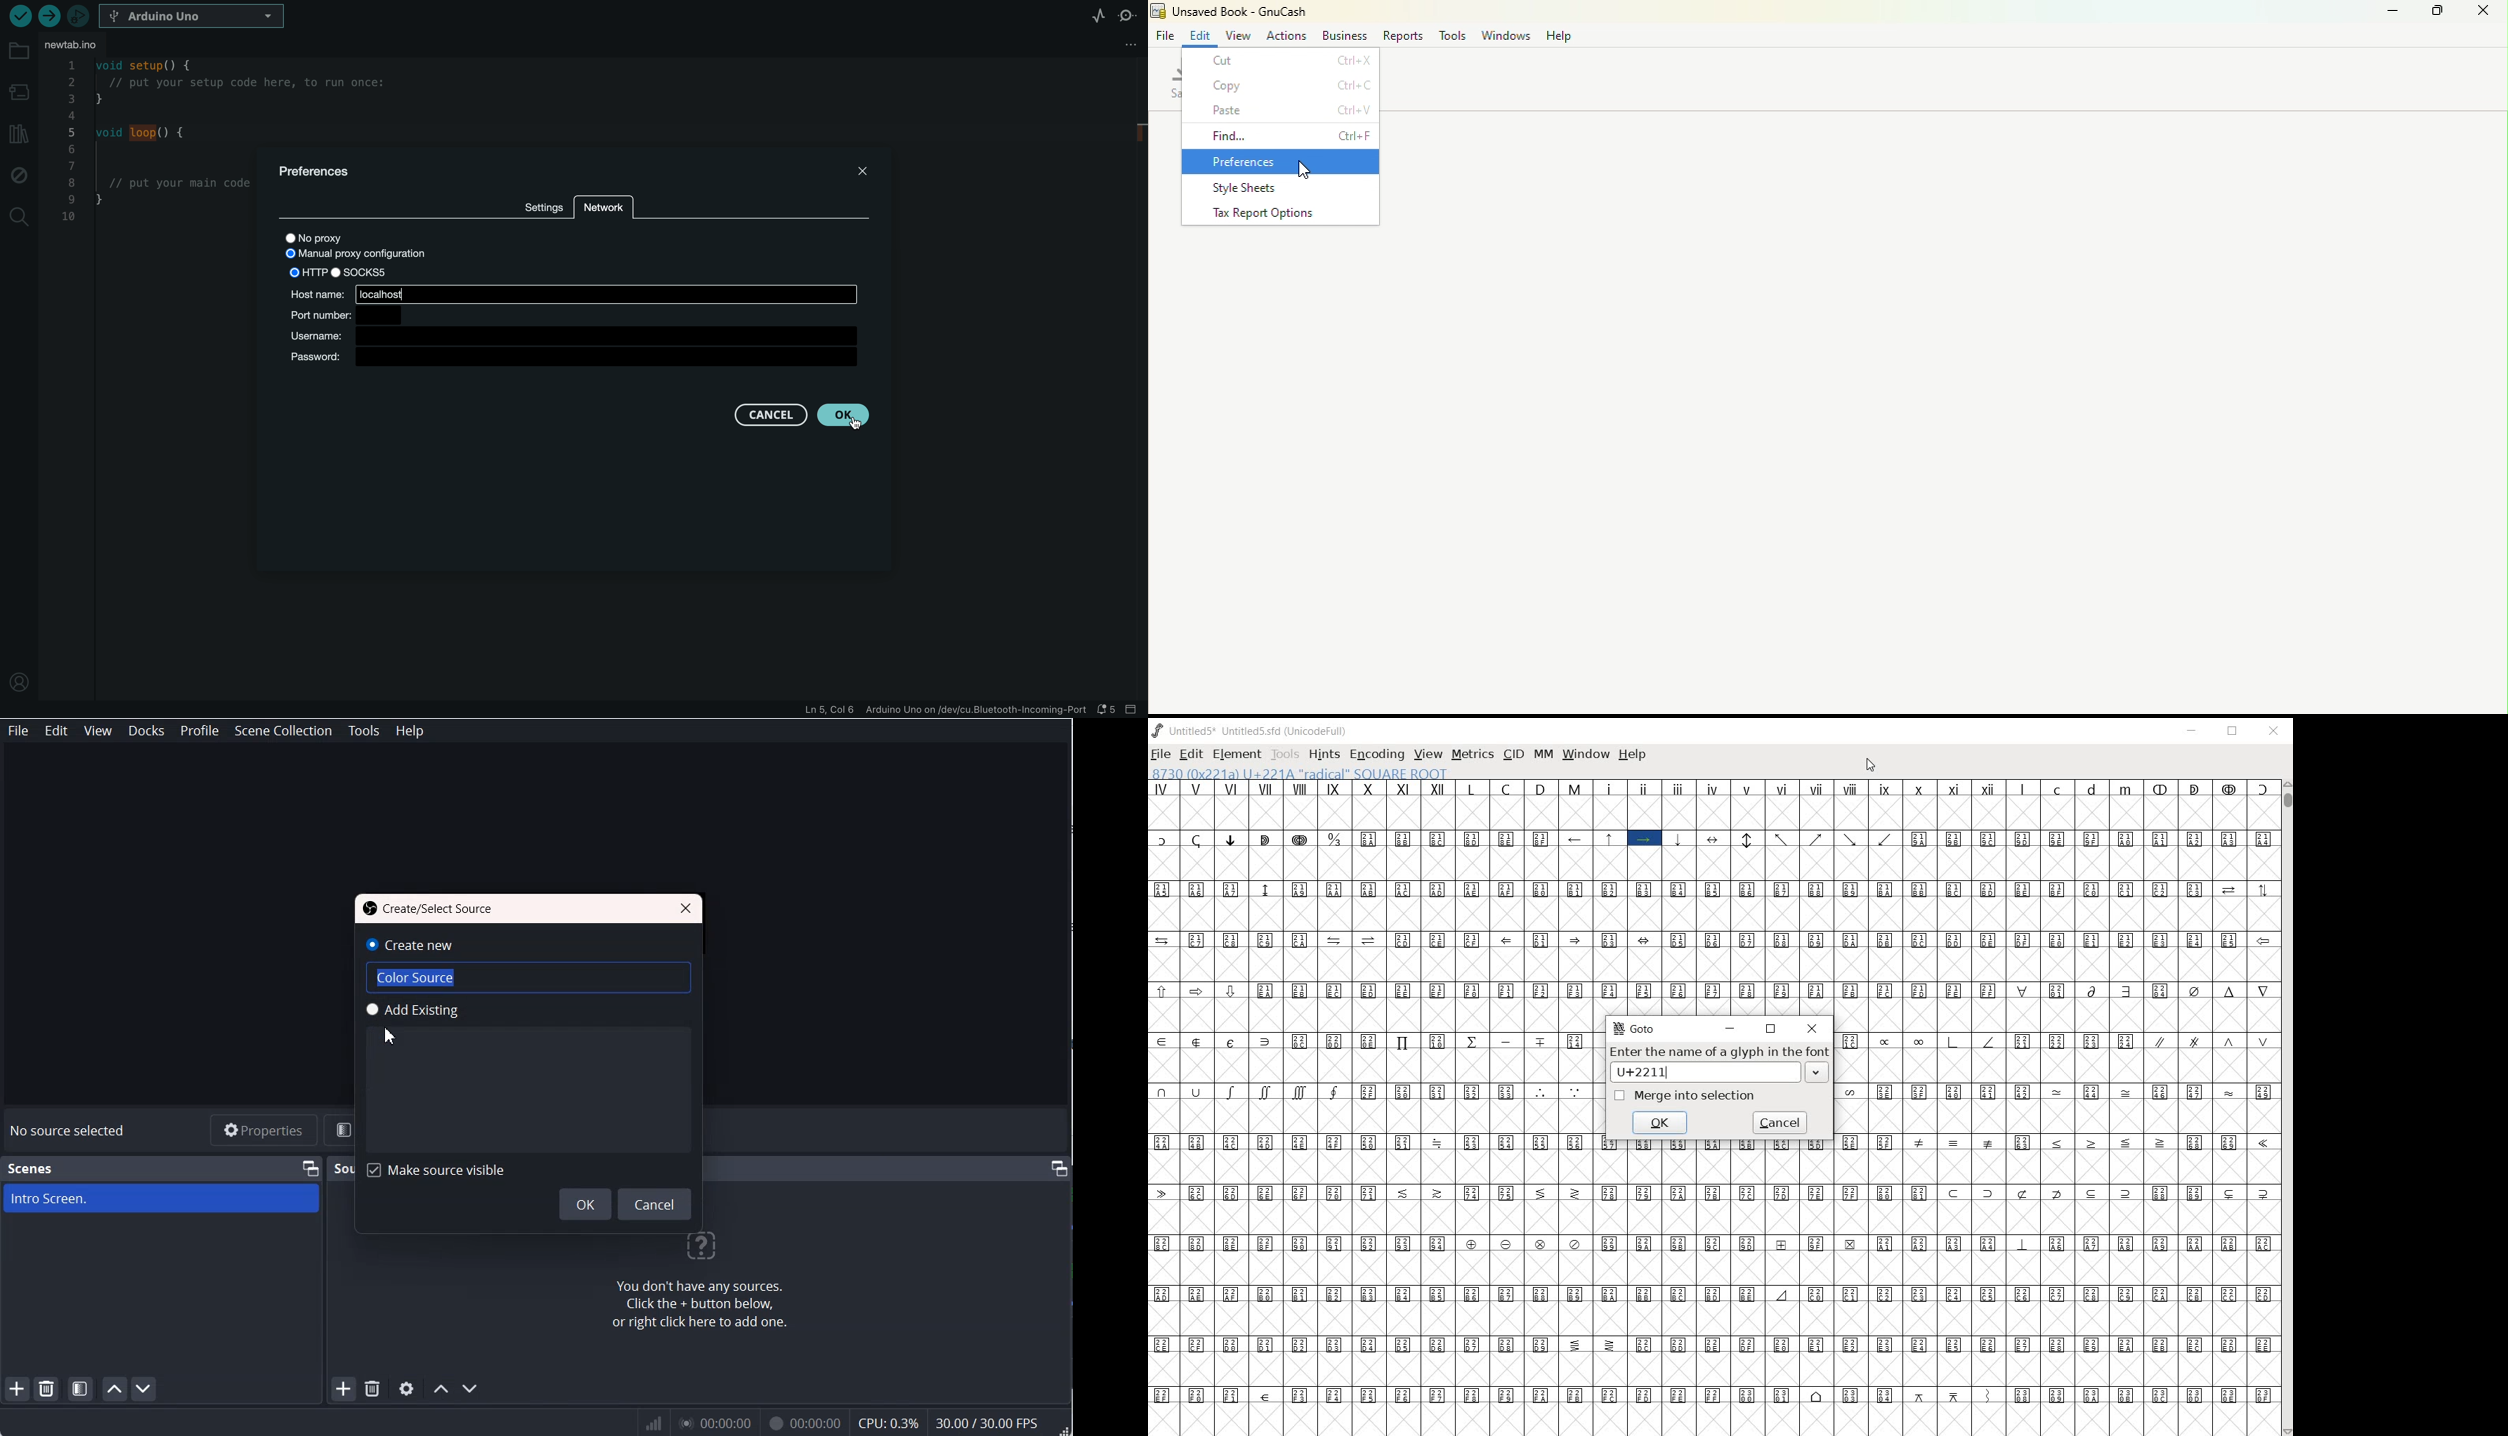 This screenshot has width=2520, height=1456. I want to click on Make Source Visible, so click(435, 1169).